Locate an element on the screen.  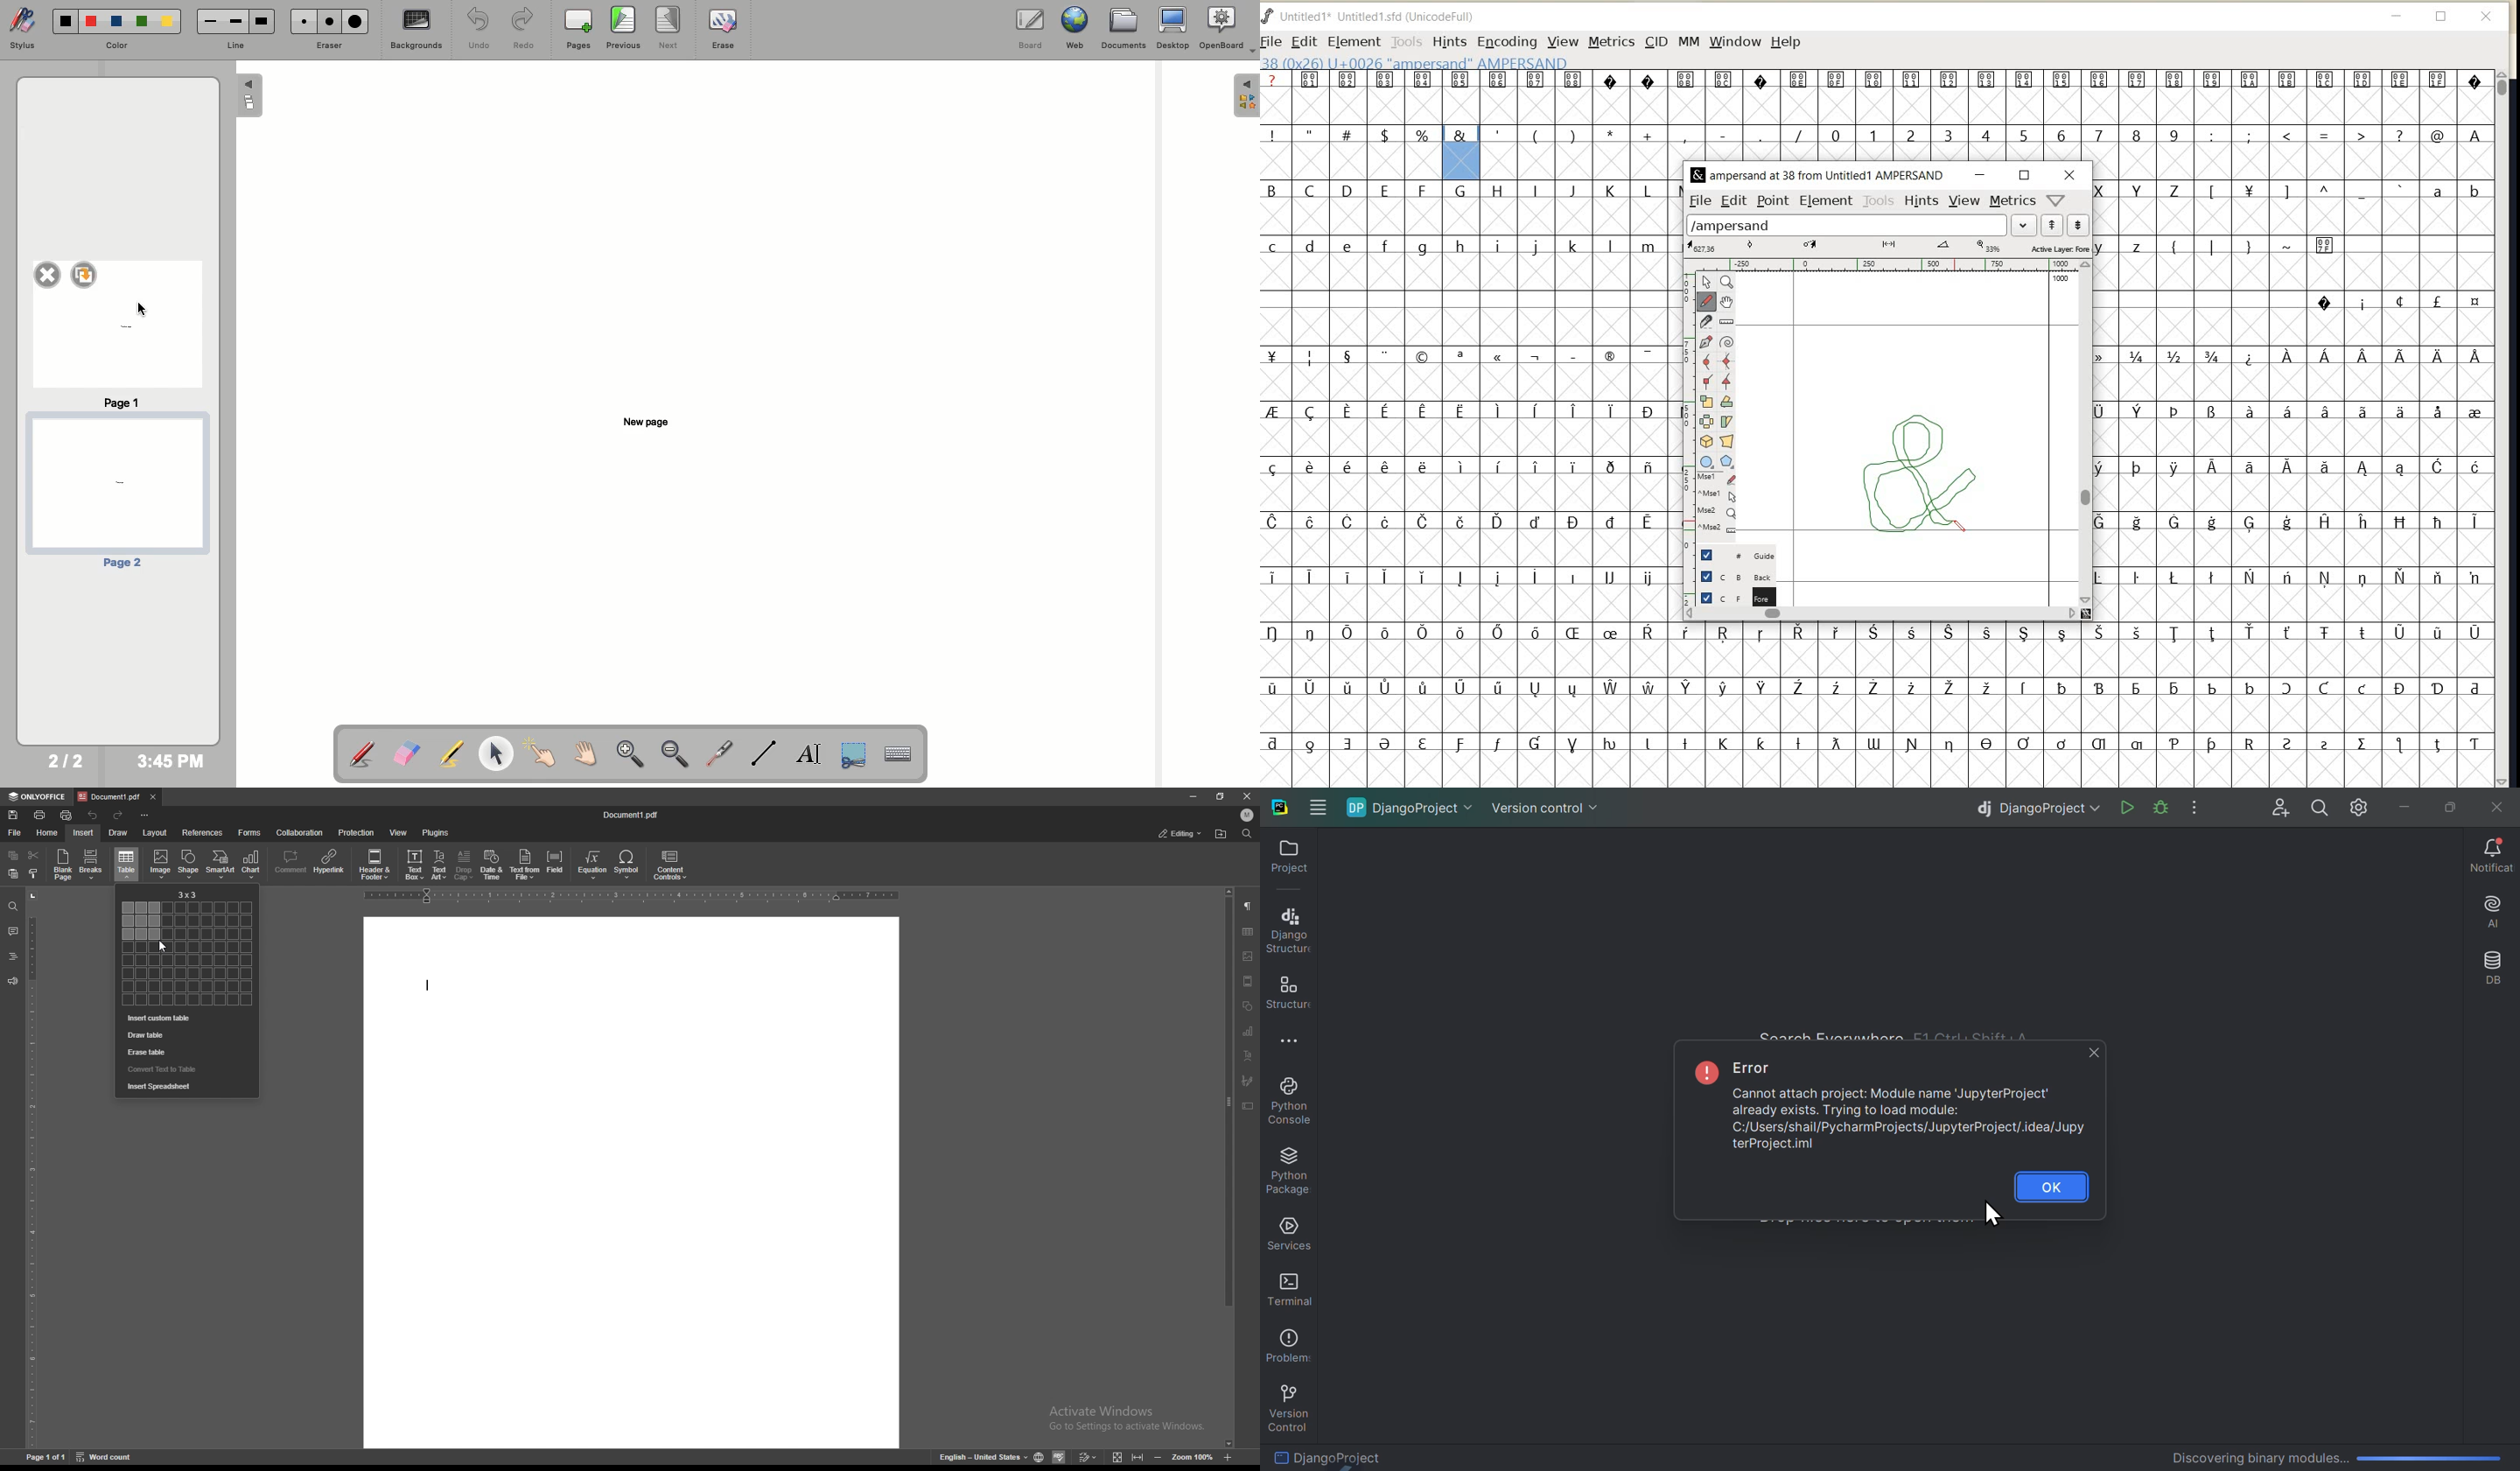
draw is located at coordinates (118, 833).